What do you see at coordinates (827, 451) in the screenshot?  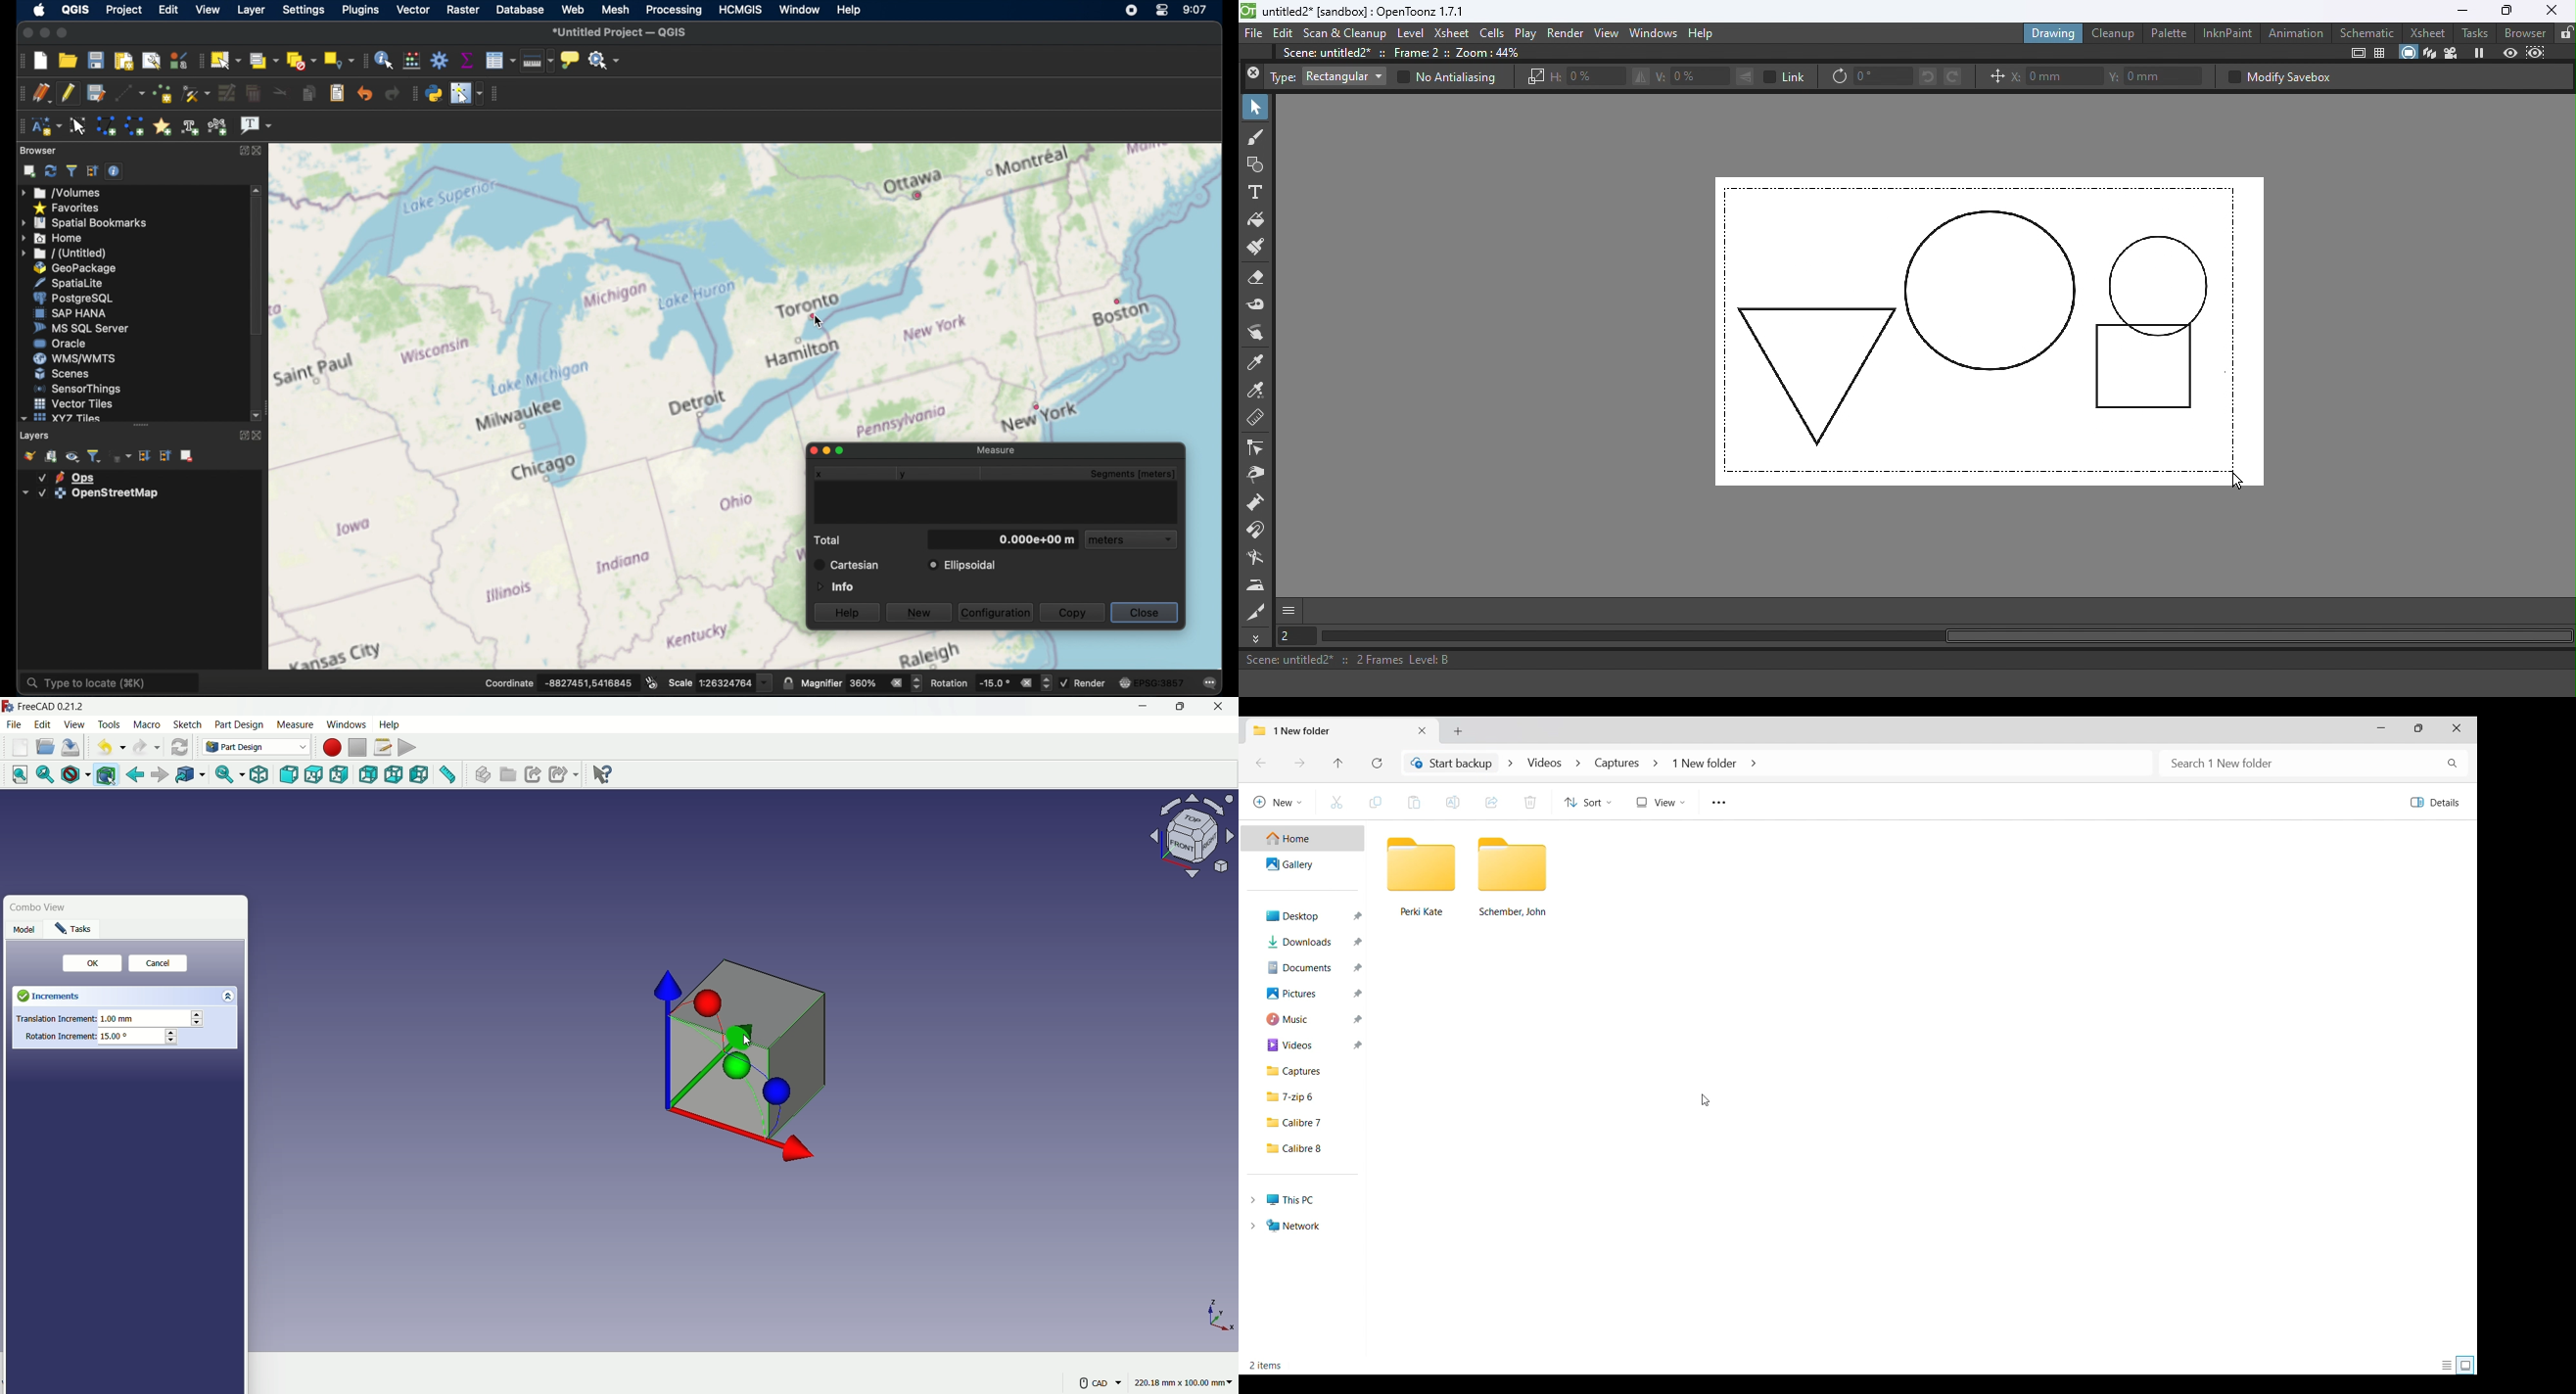 I see `minimize` at bounding box center [827, 451].